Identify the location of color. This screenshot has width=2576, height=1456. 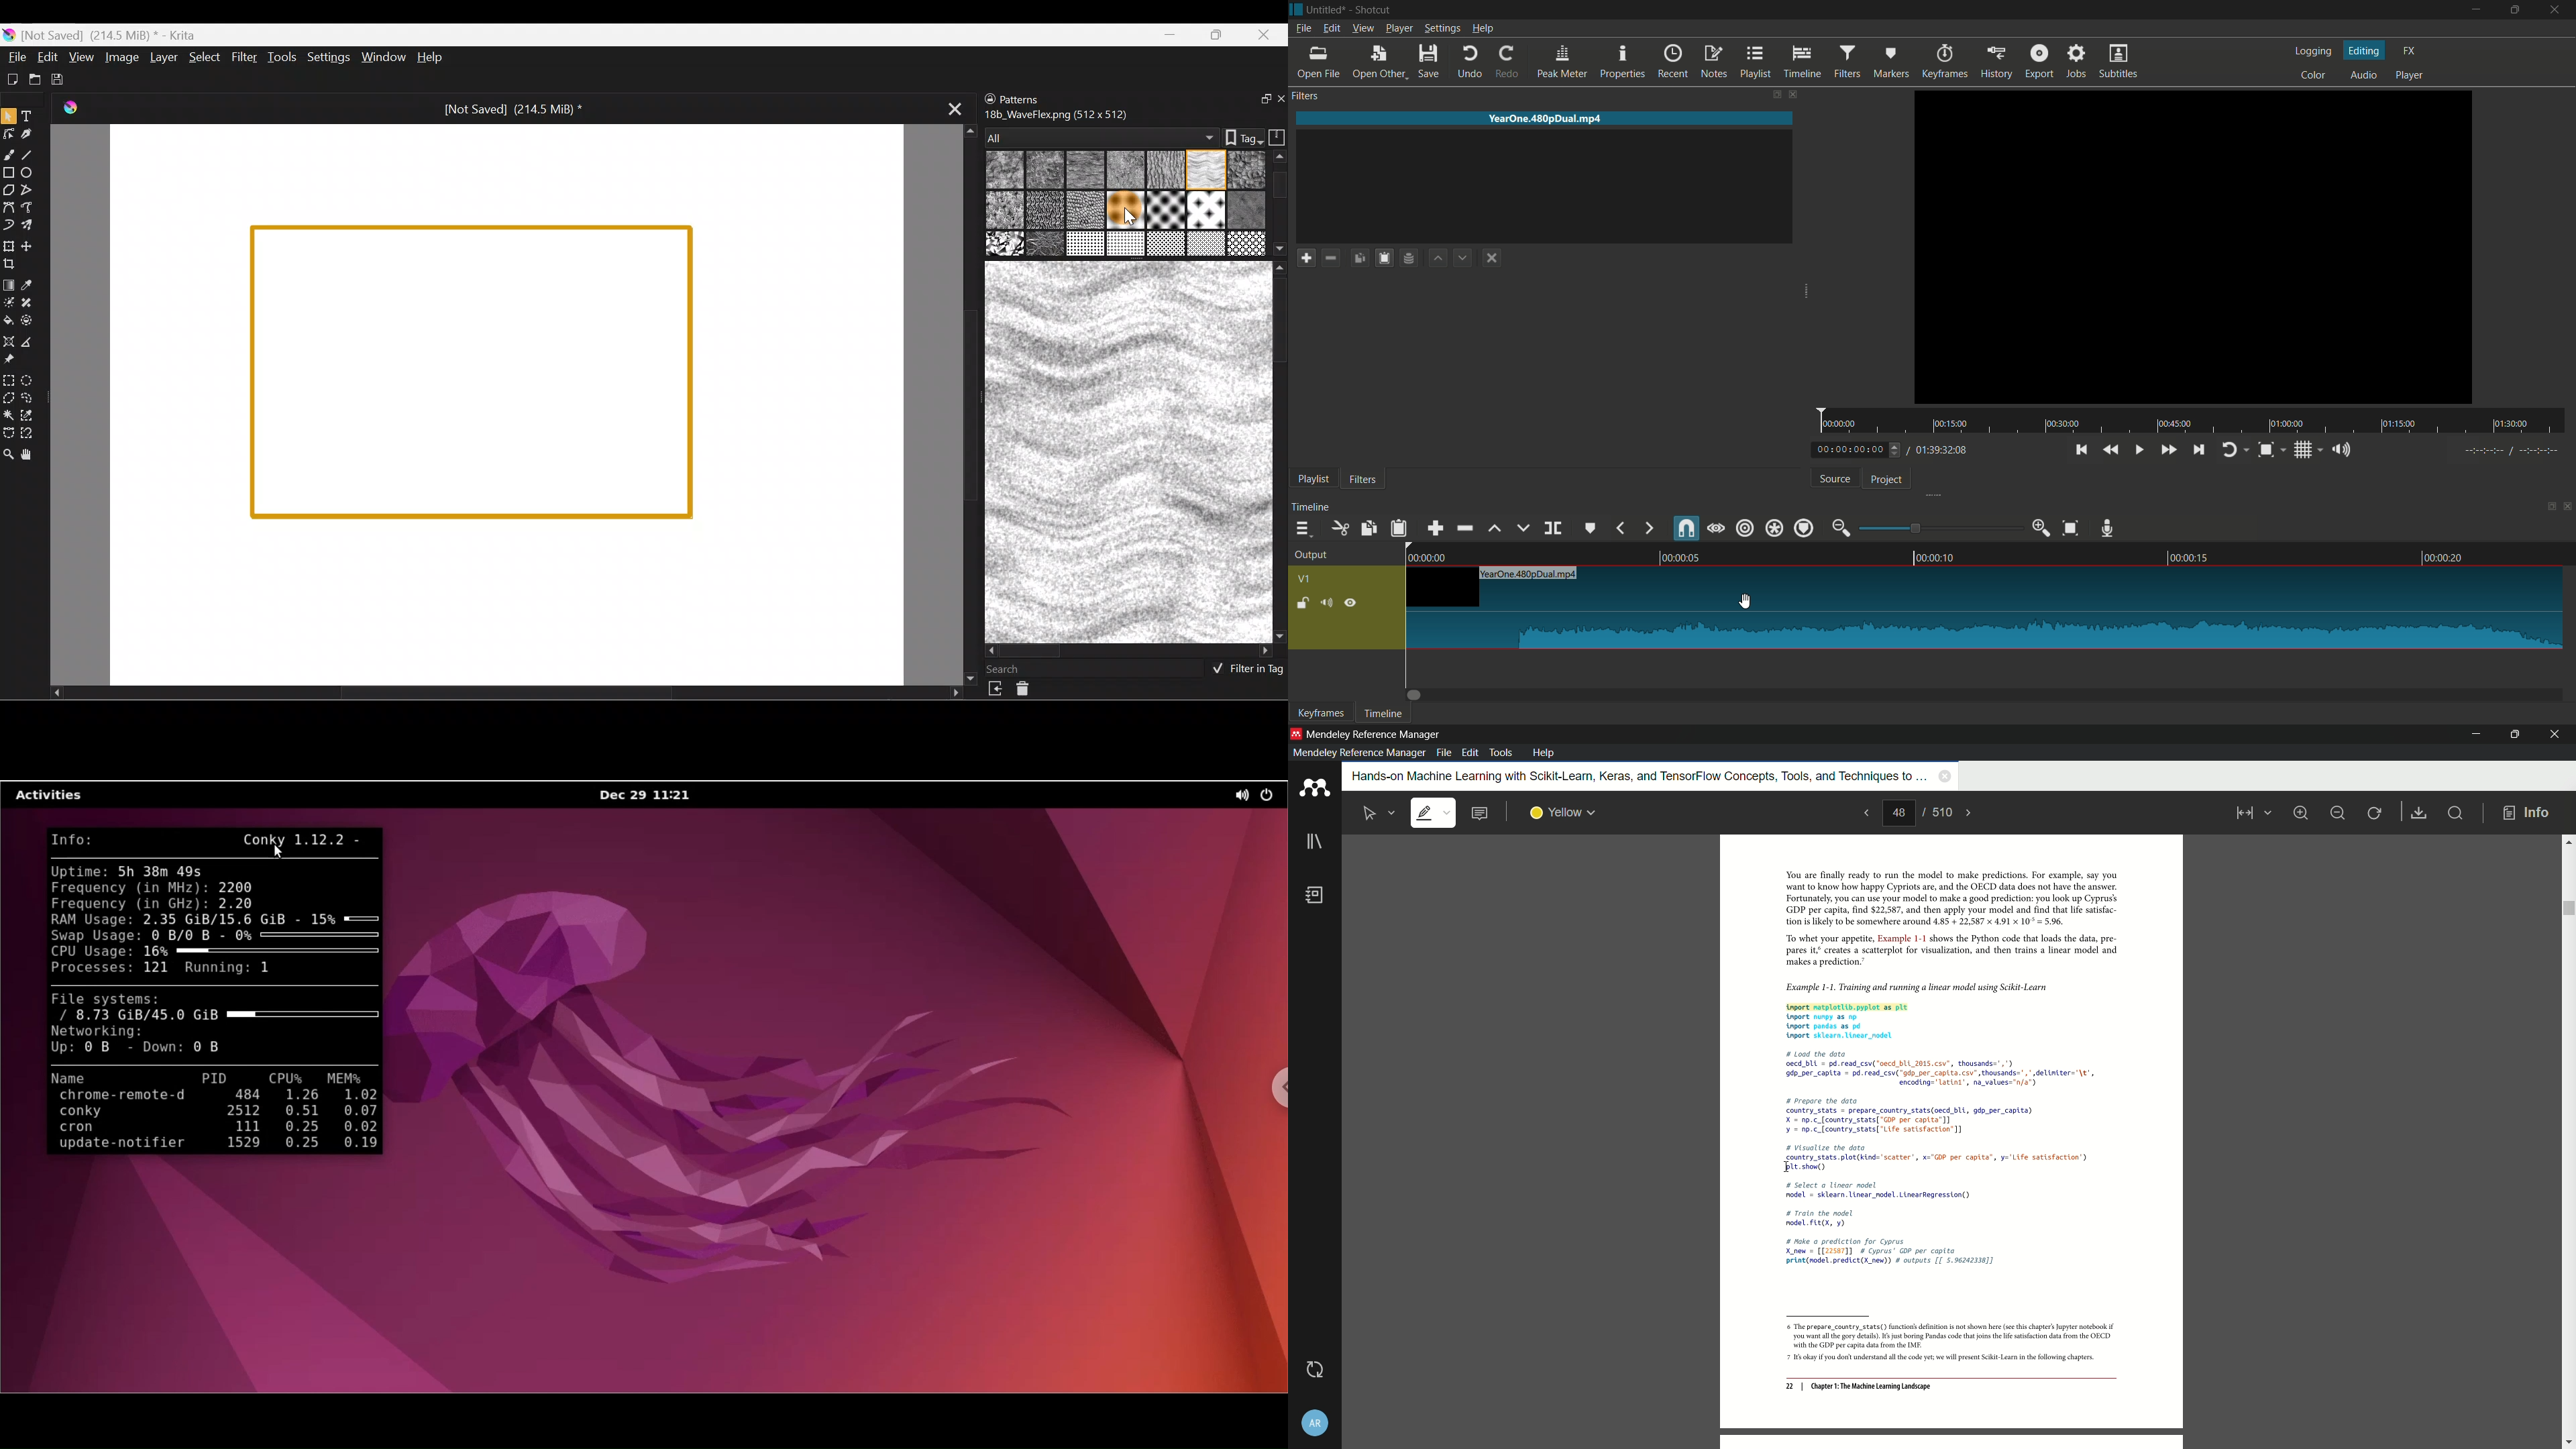
(2314, 74).